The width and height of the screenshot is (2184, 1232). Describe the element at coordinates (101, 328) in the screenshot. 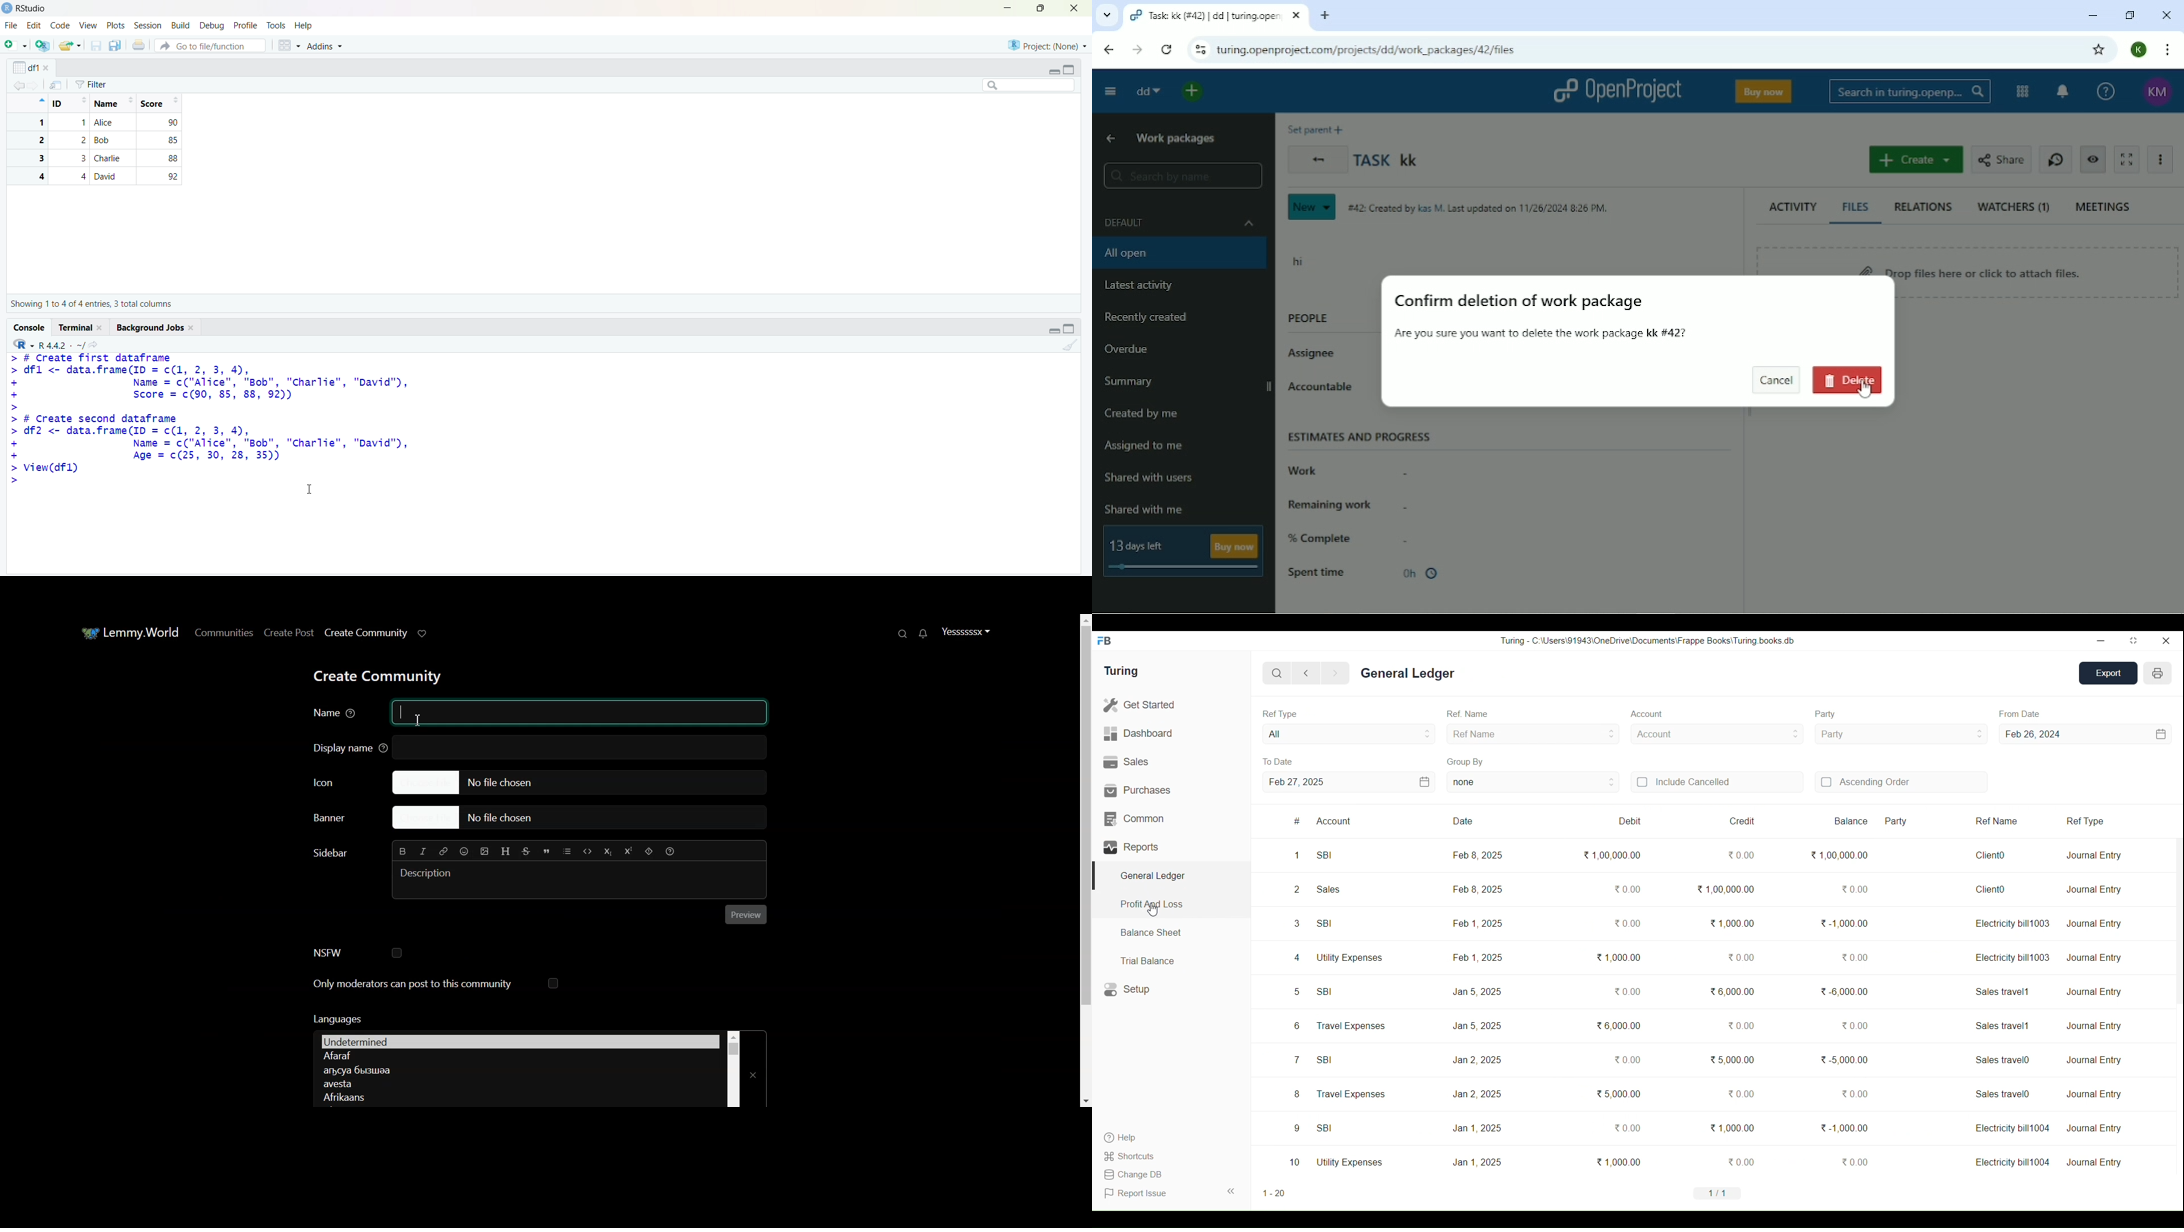

I see `close` at that location.